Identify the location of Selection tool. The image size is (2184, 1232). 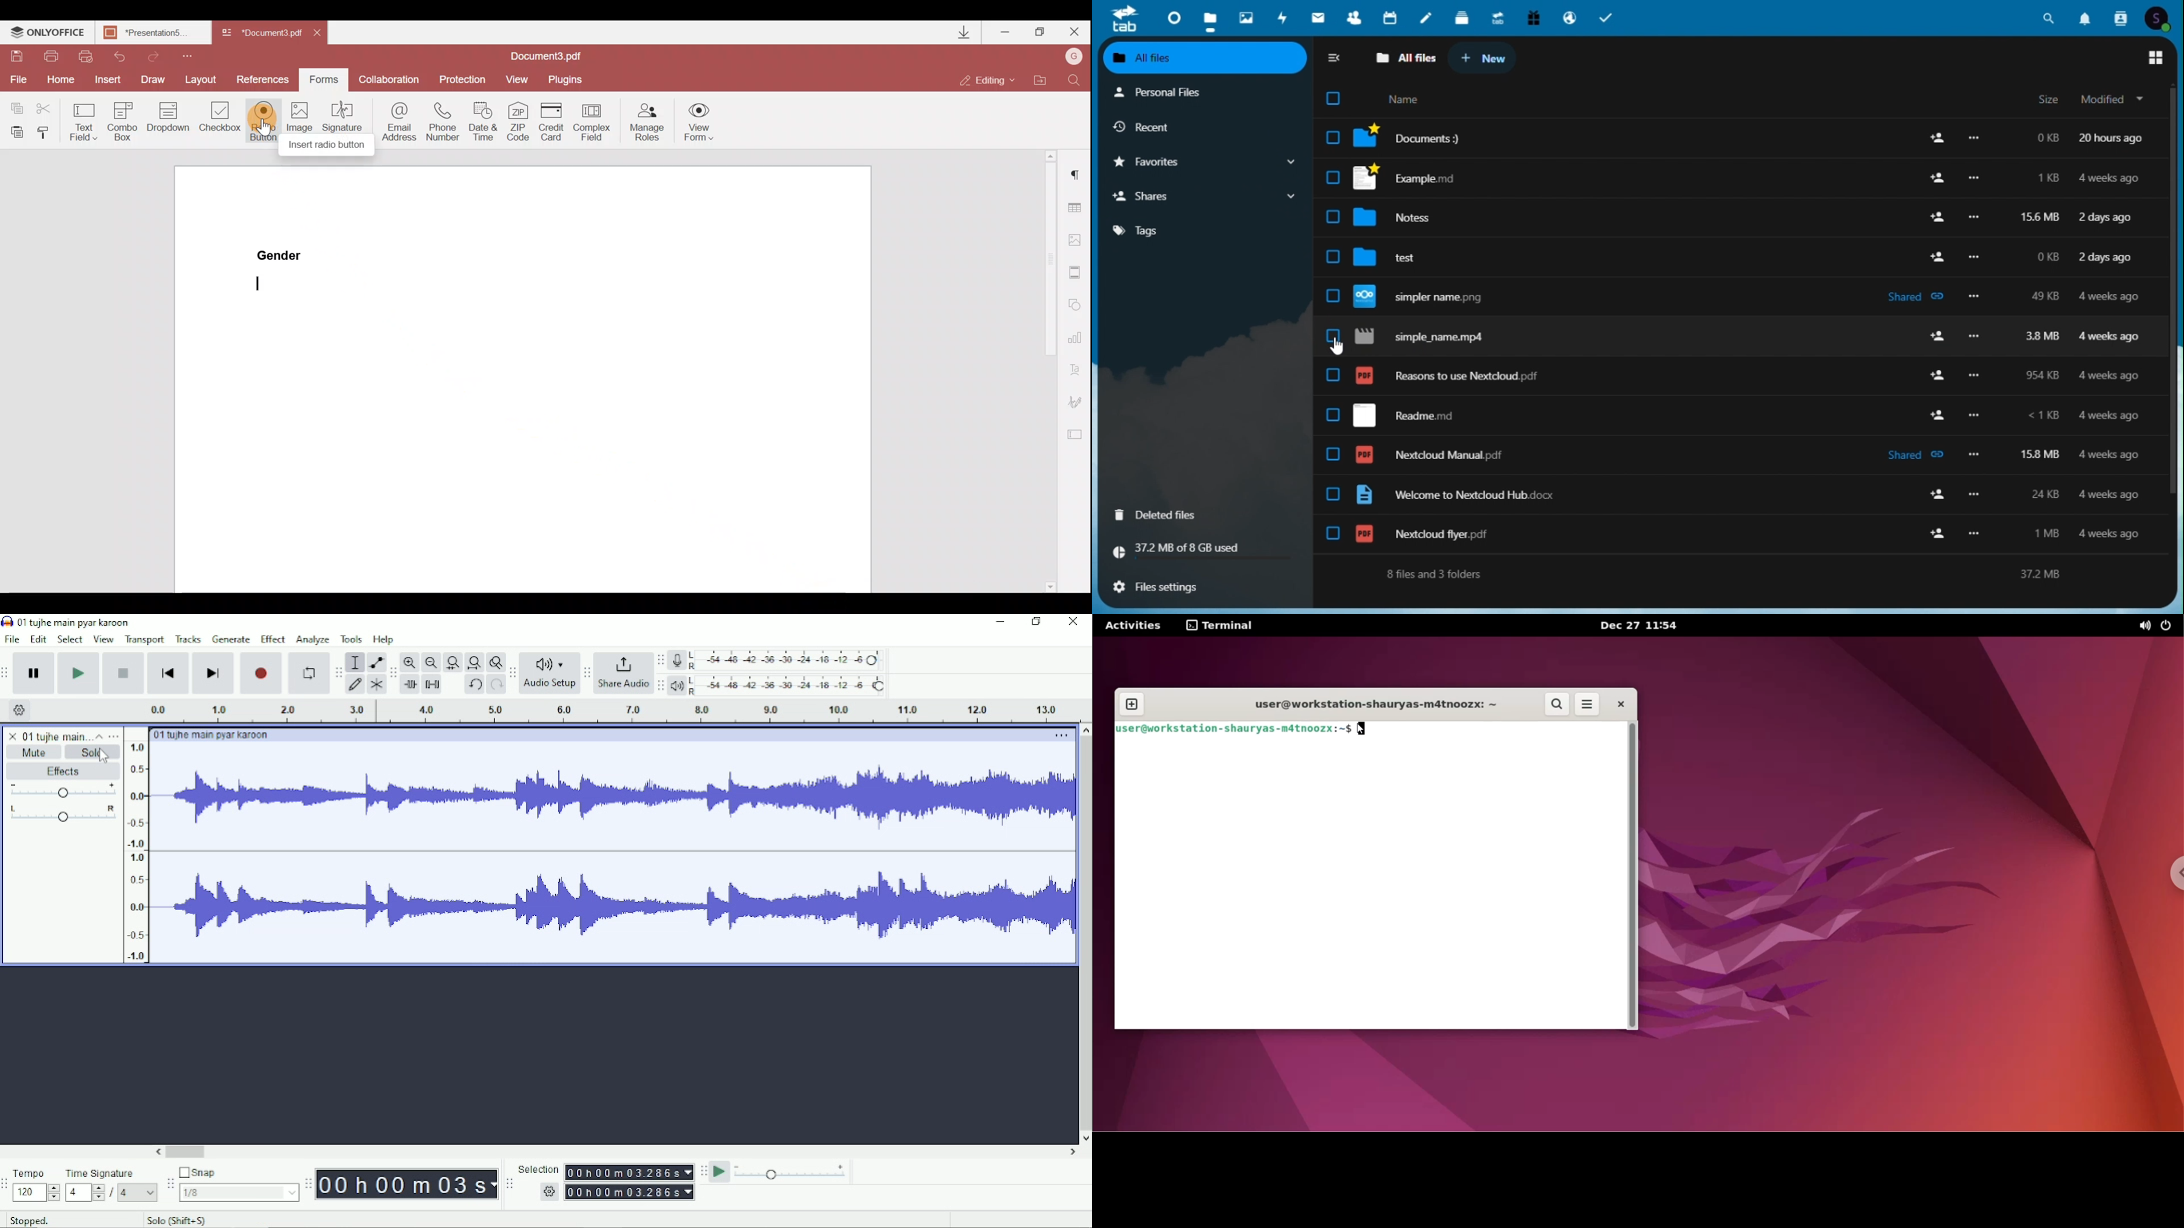
(355, 662).